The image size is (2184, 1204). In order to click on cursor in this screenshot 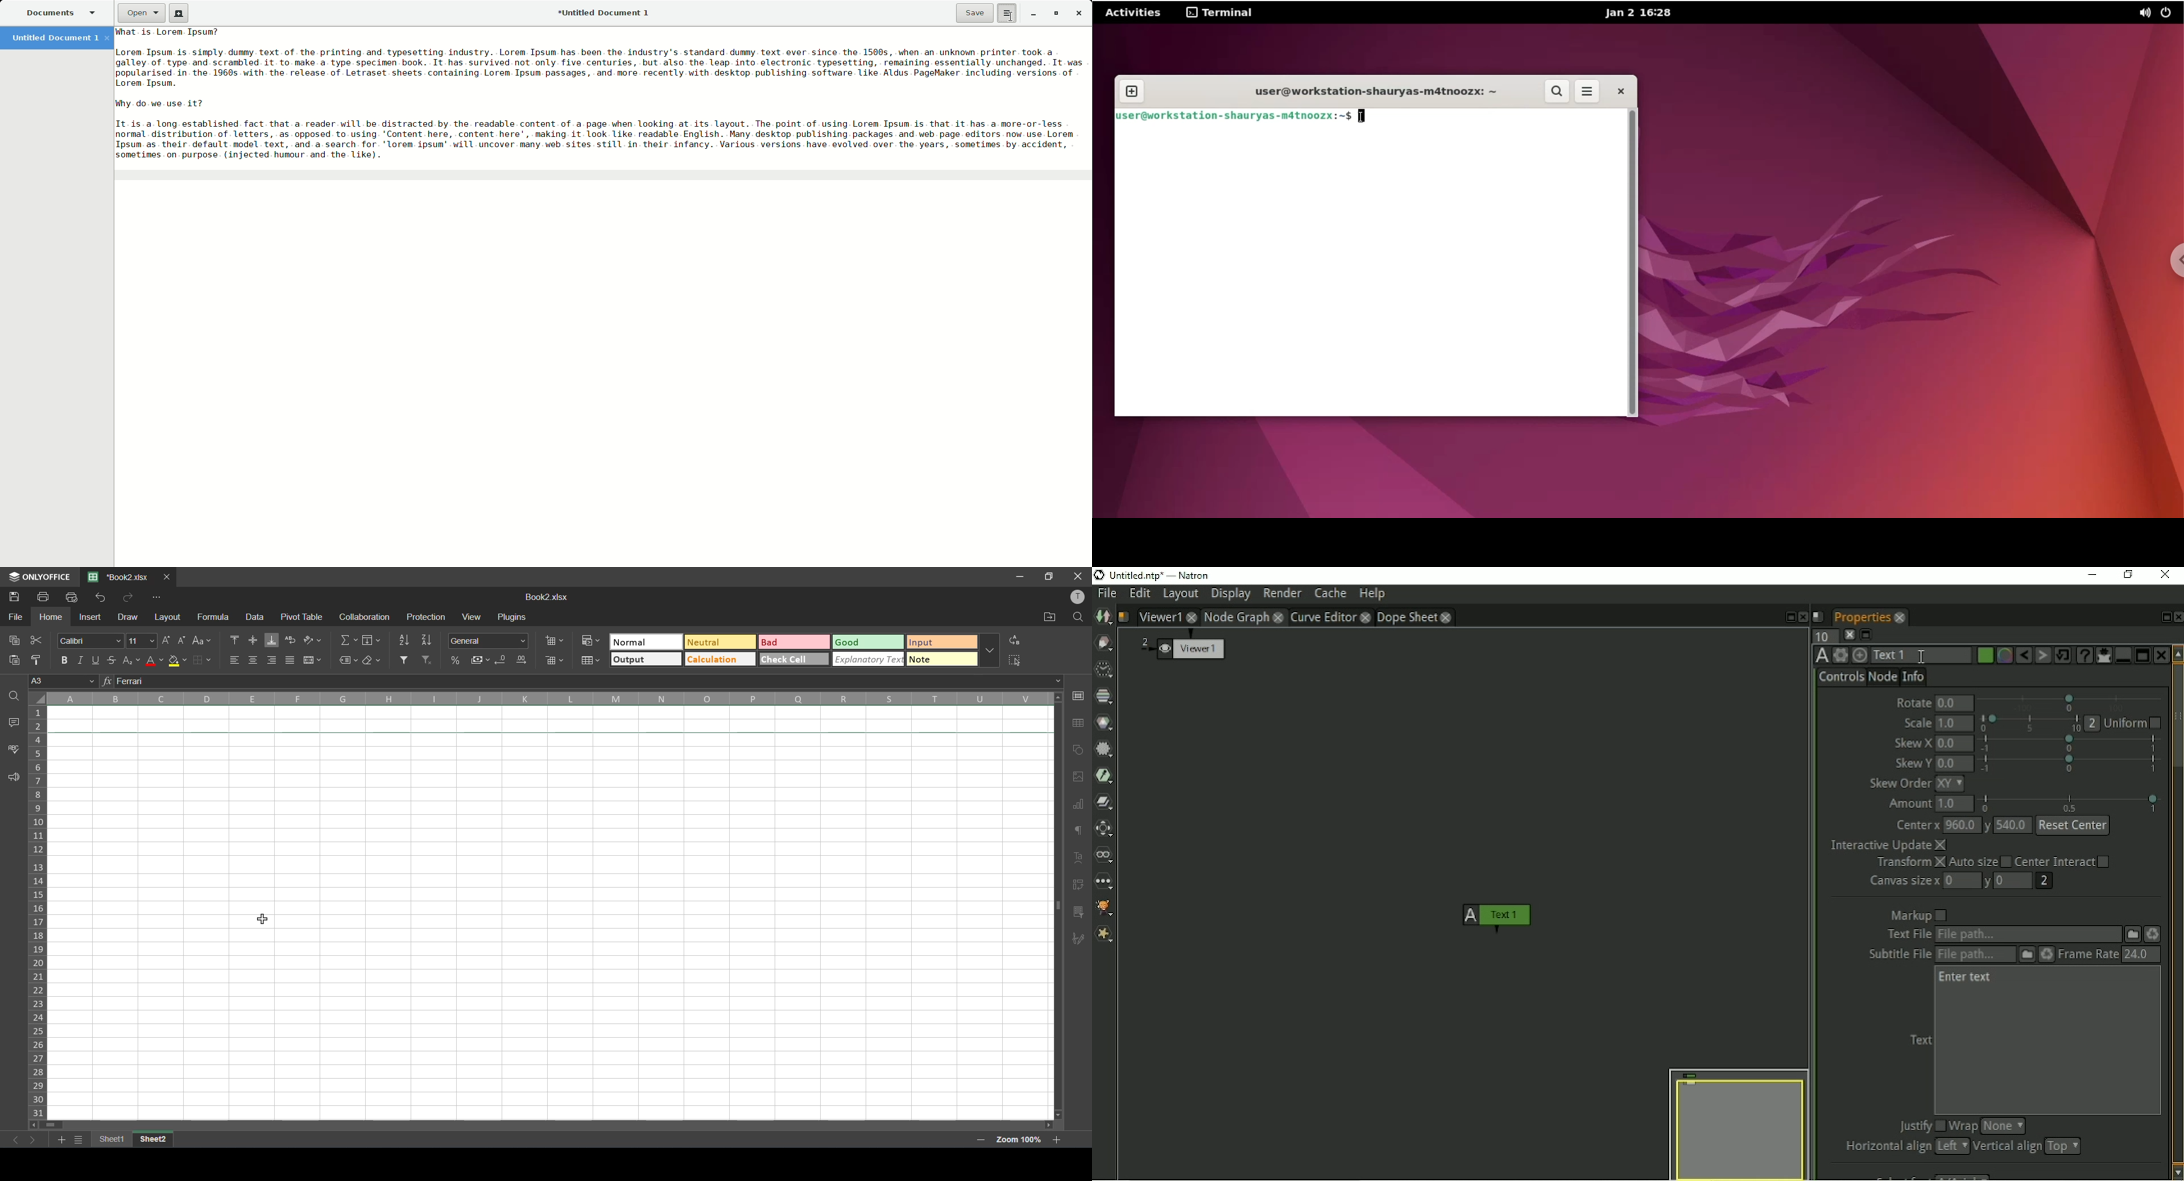, I will do `click(1364, 118)`.